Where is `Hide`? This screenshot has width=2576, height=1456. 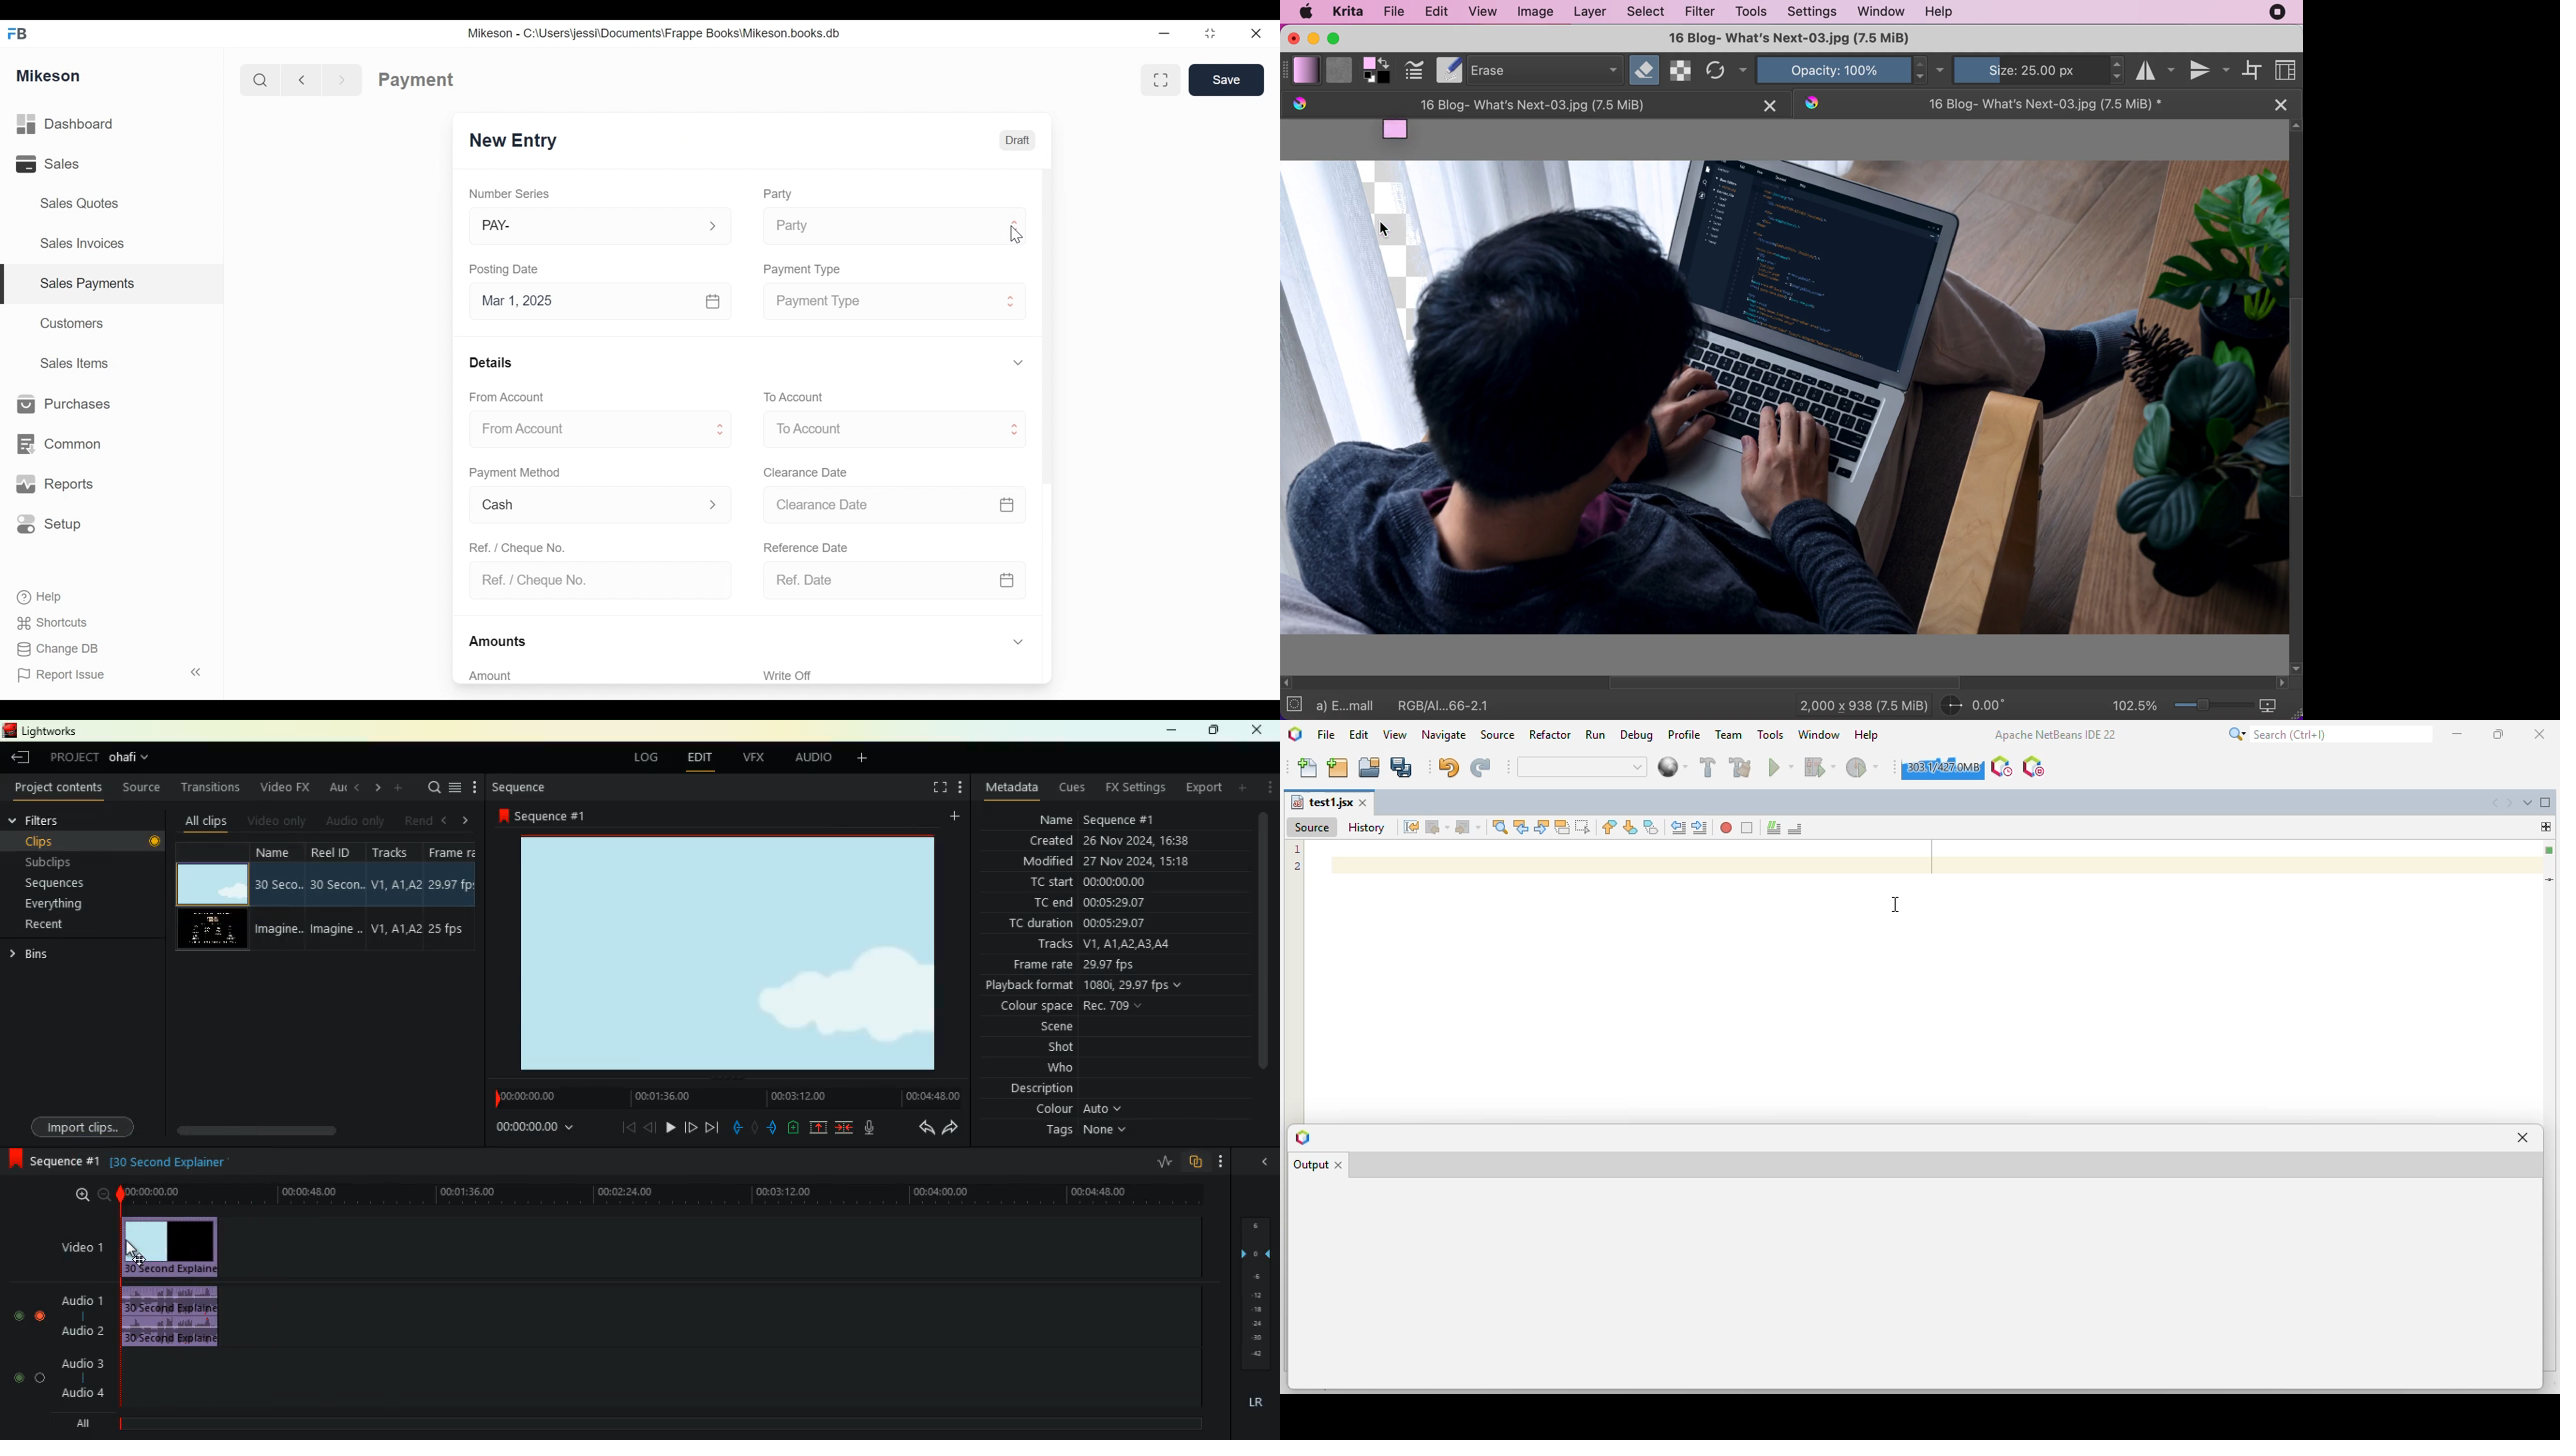 Hide is located at coordinates (1017, 640).